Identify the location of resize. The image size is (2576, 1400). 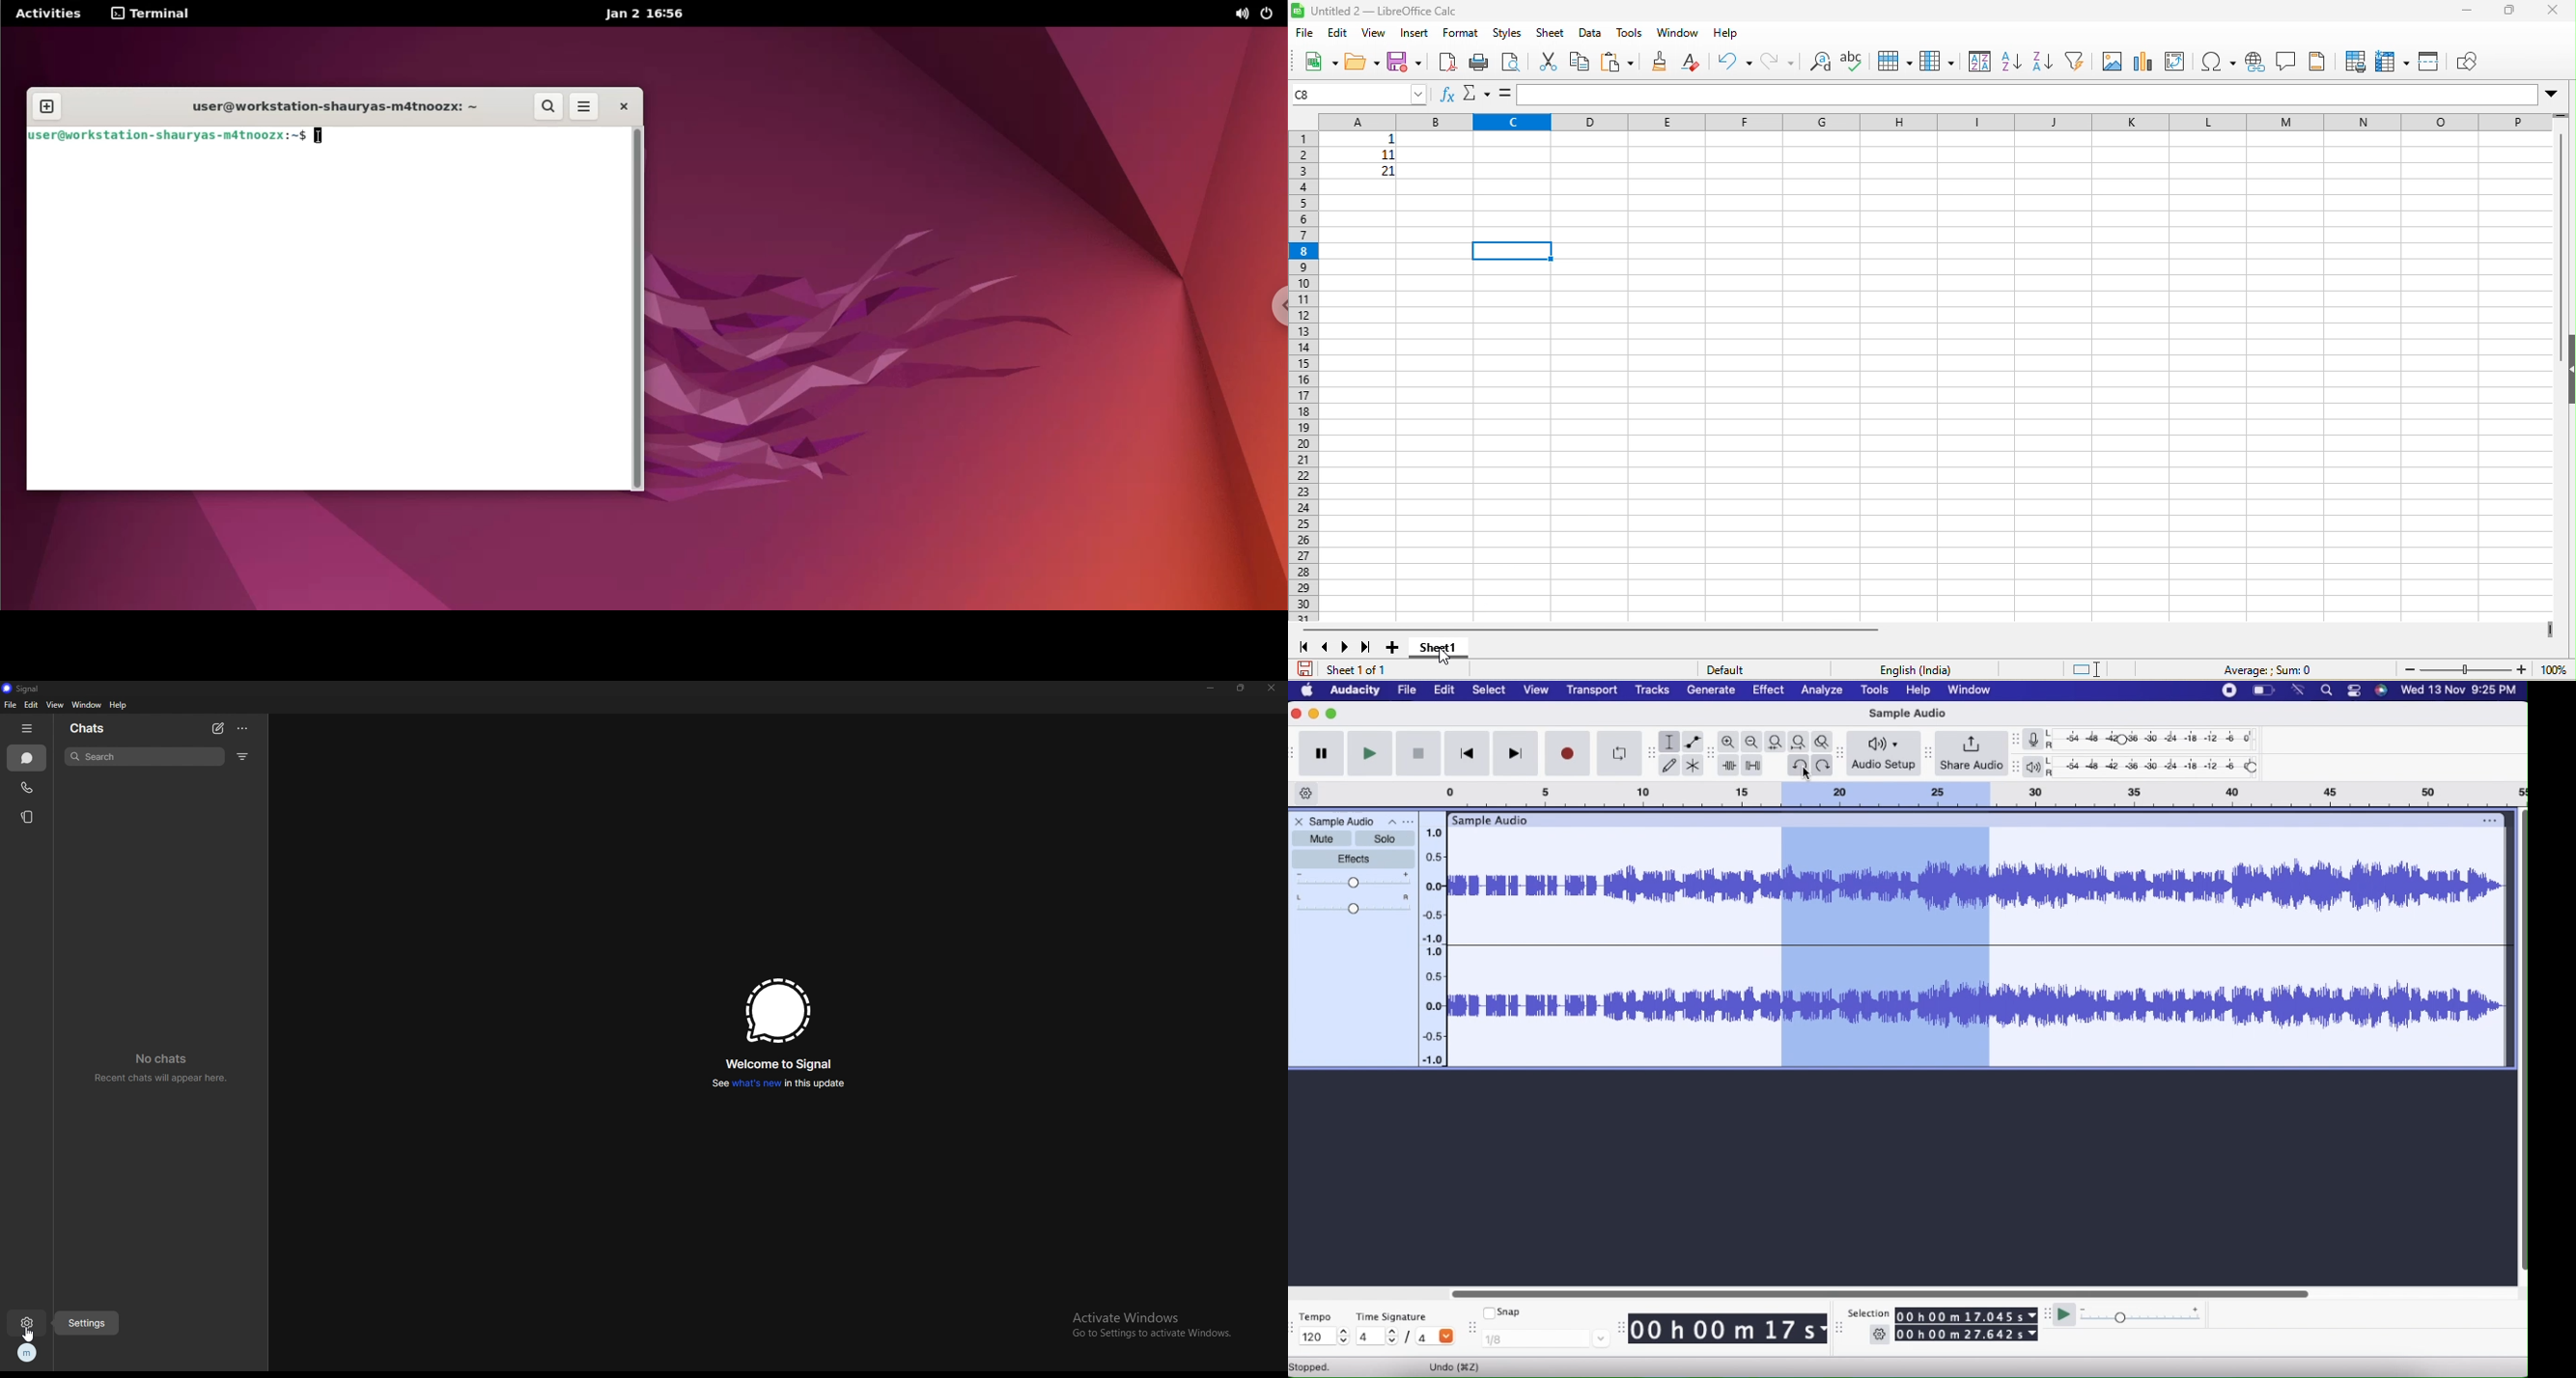
(1241, 688).